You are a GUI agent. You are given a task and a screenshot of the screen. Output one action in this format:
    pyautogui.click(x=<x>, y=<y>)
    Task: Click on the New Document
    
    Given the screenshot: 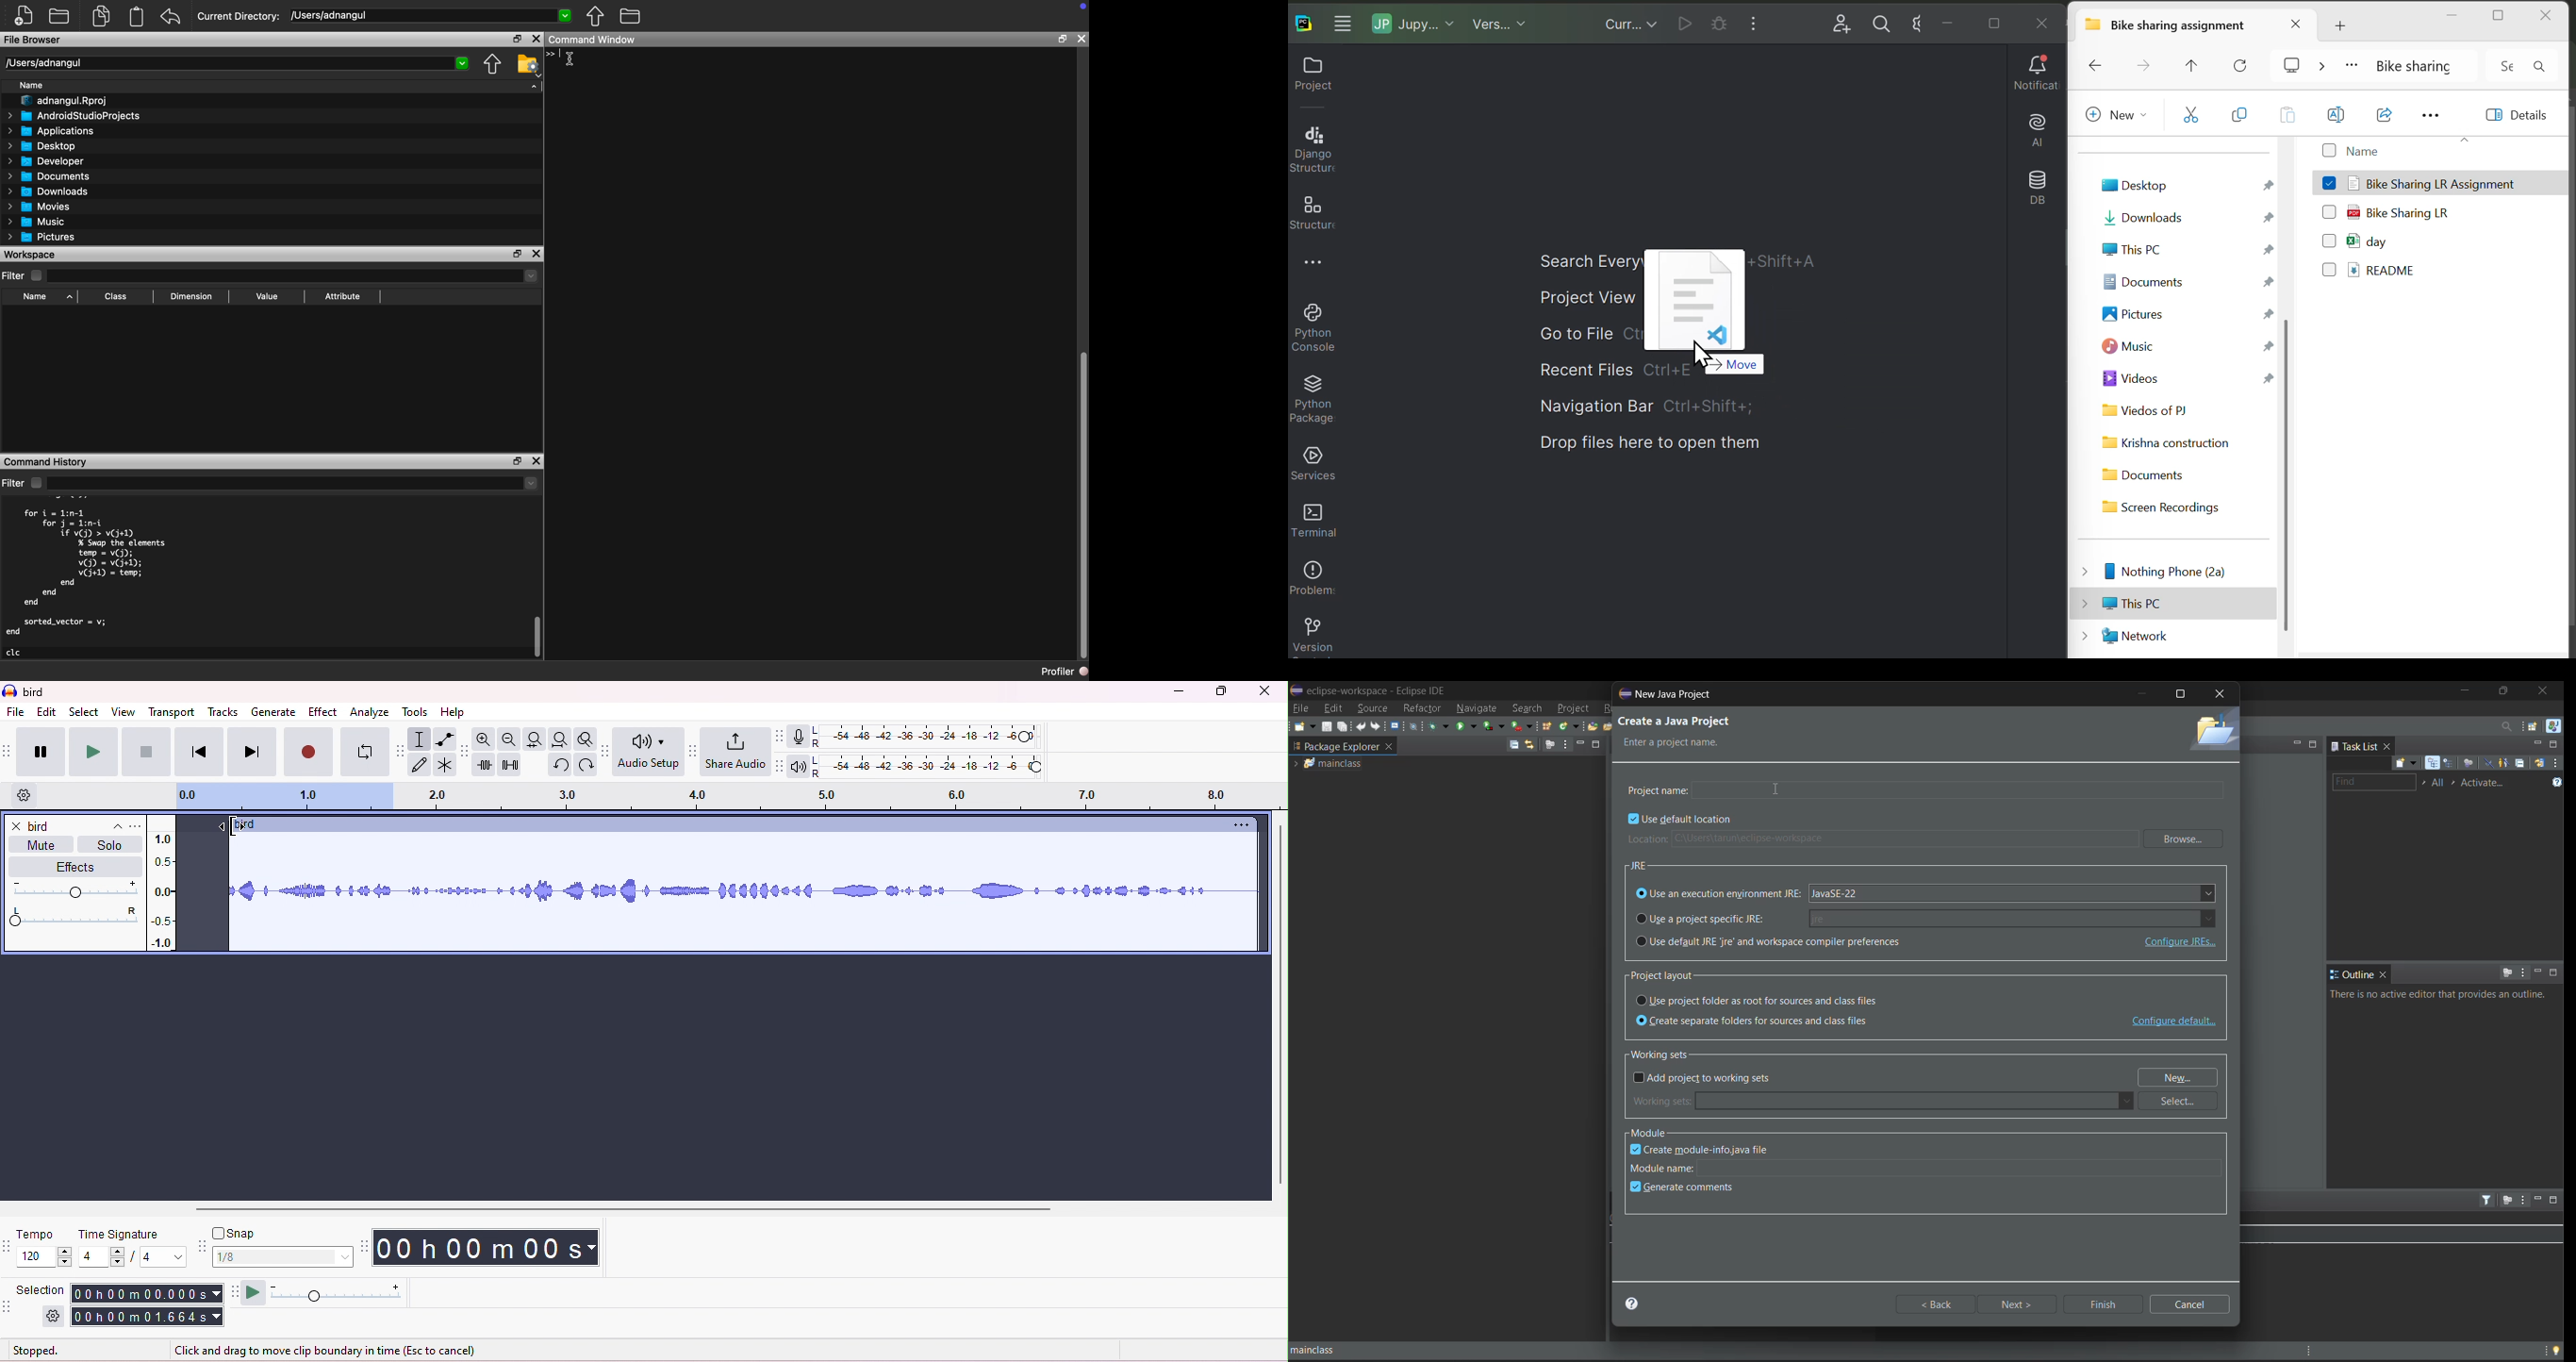 What is the action you would take?
    pyautogui.click(x=24, y=16)
    